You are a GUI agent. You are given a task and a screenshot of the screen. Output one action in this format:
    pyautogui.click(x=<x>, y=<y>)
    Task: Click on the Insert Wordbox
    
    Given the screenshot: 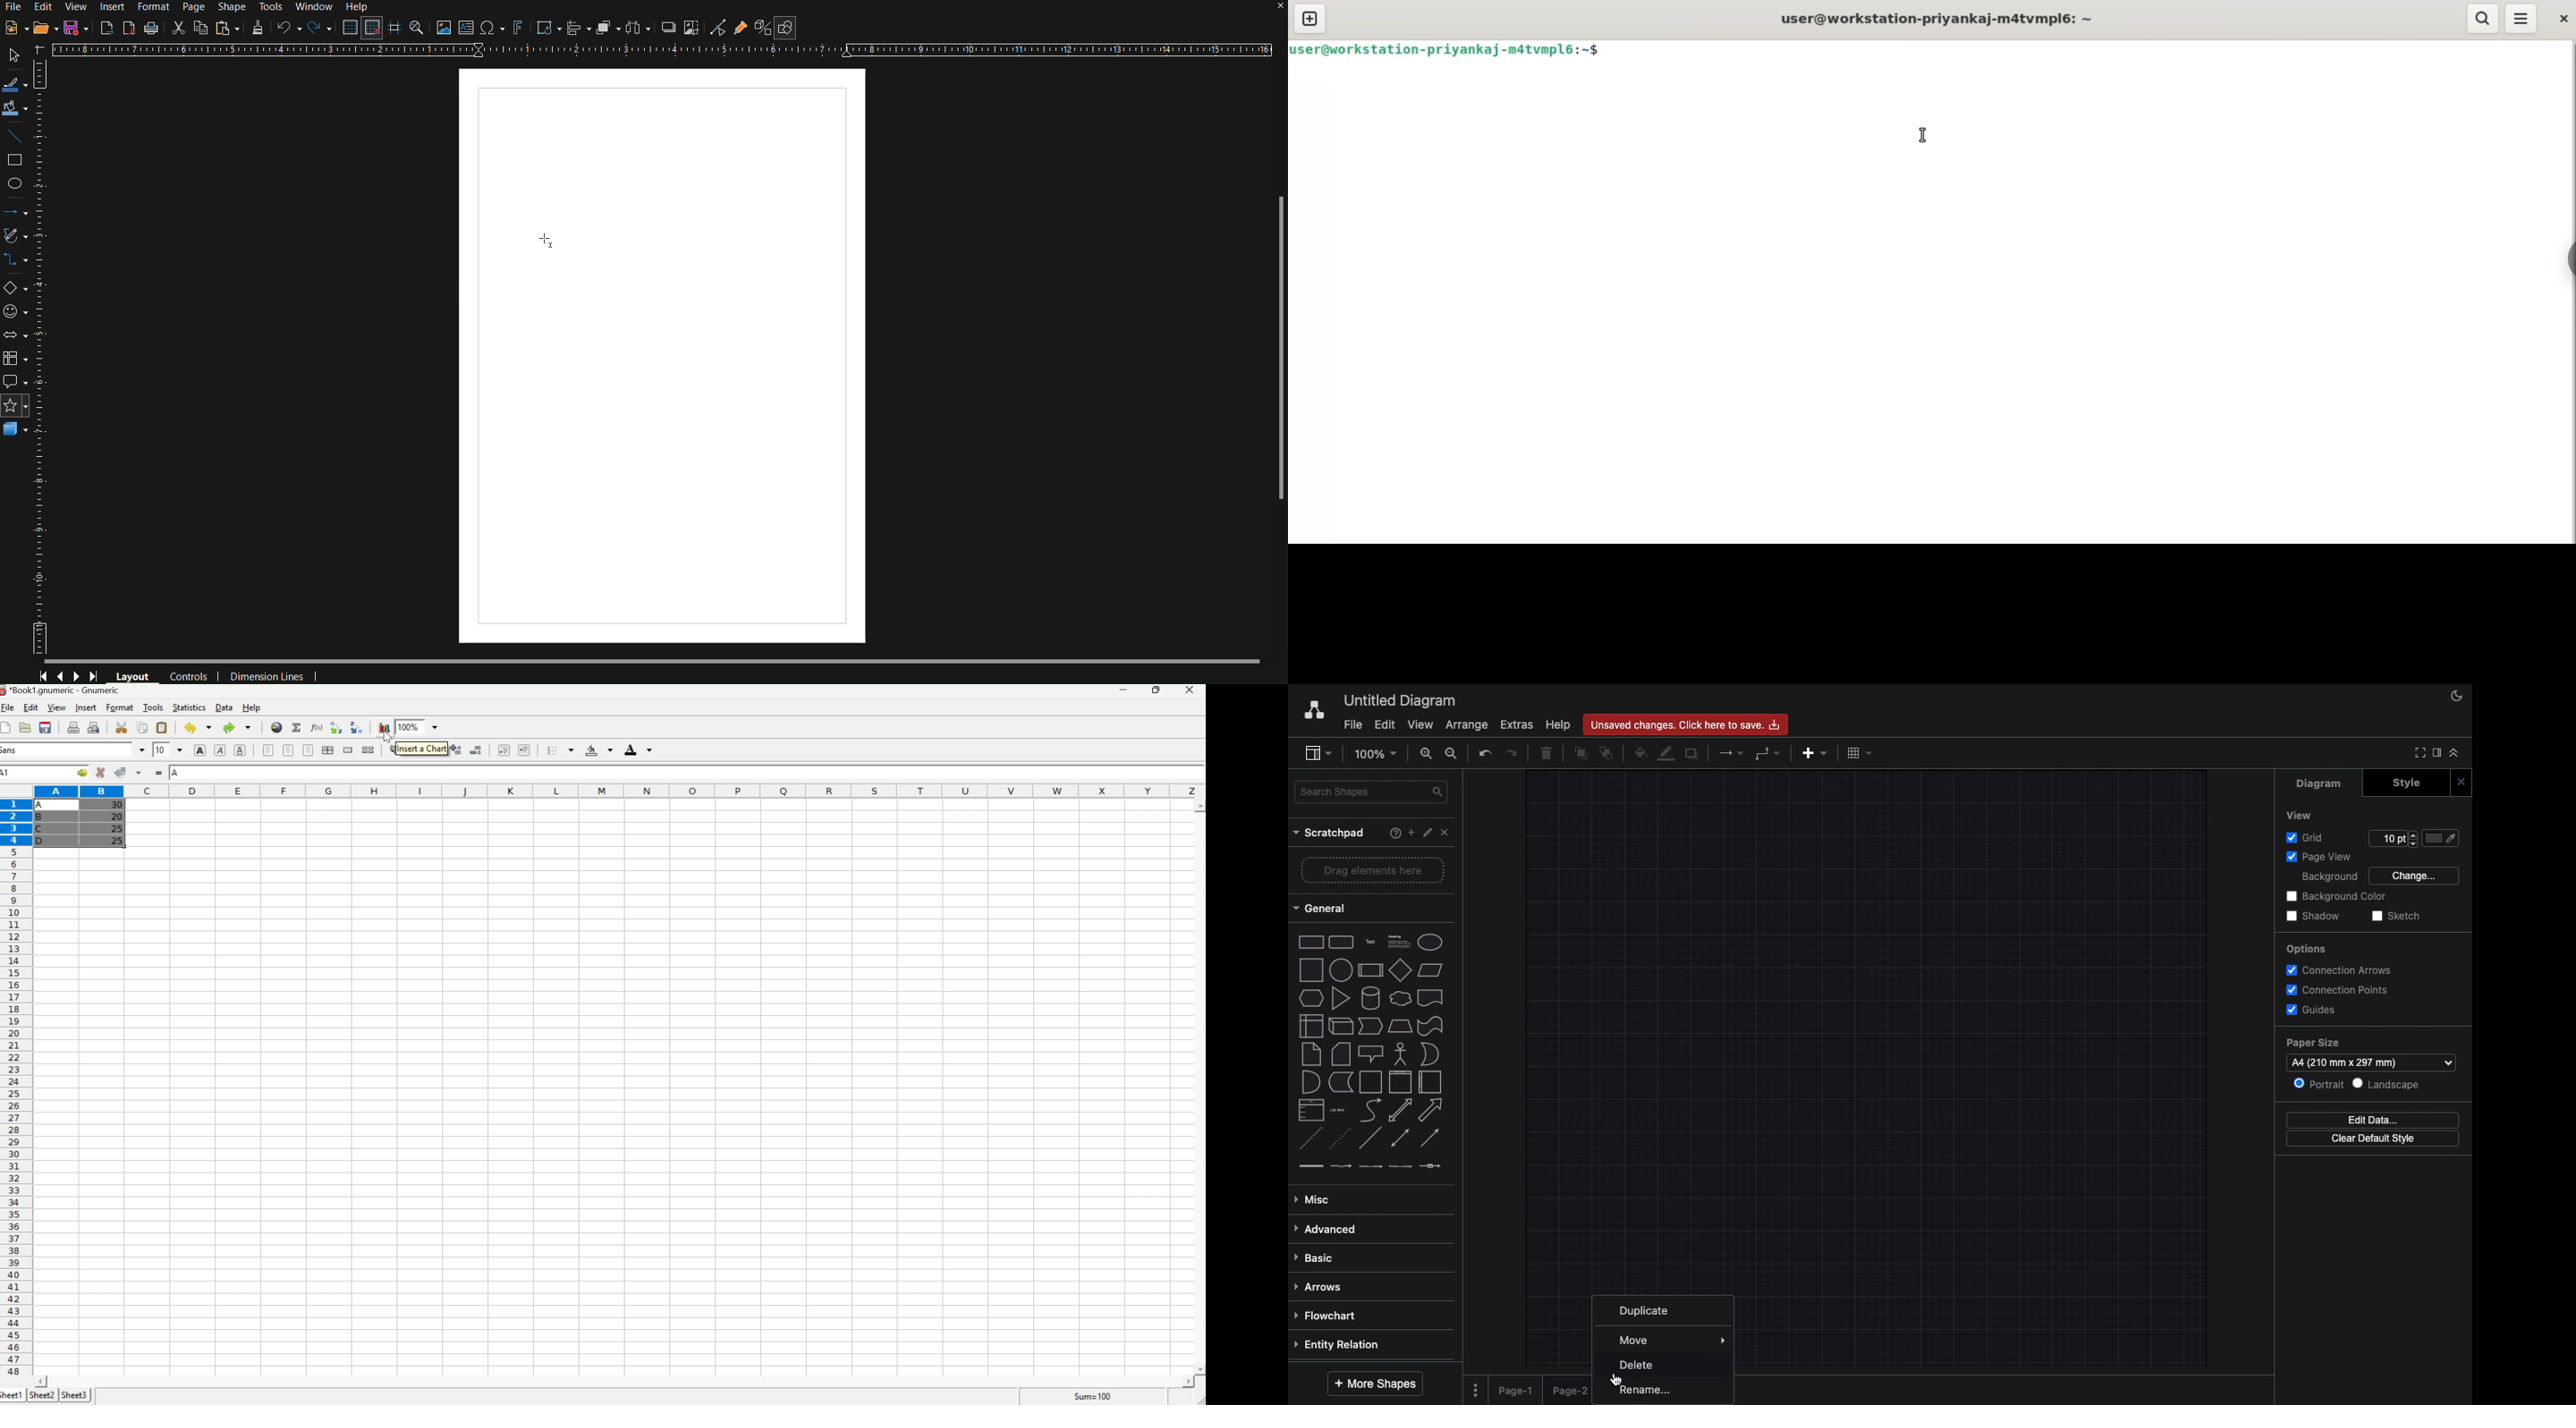 What is the action you would take?
    pyautogui.click(x=467, y=29)
    